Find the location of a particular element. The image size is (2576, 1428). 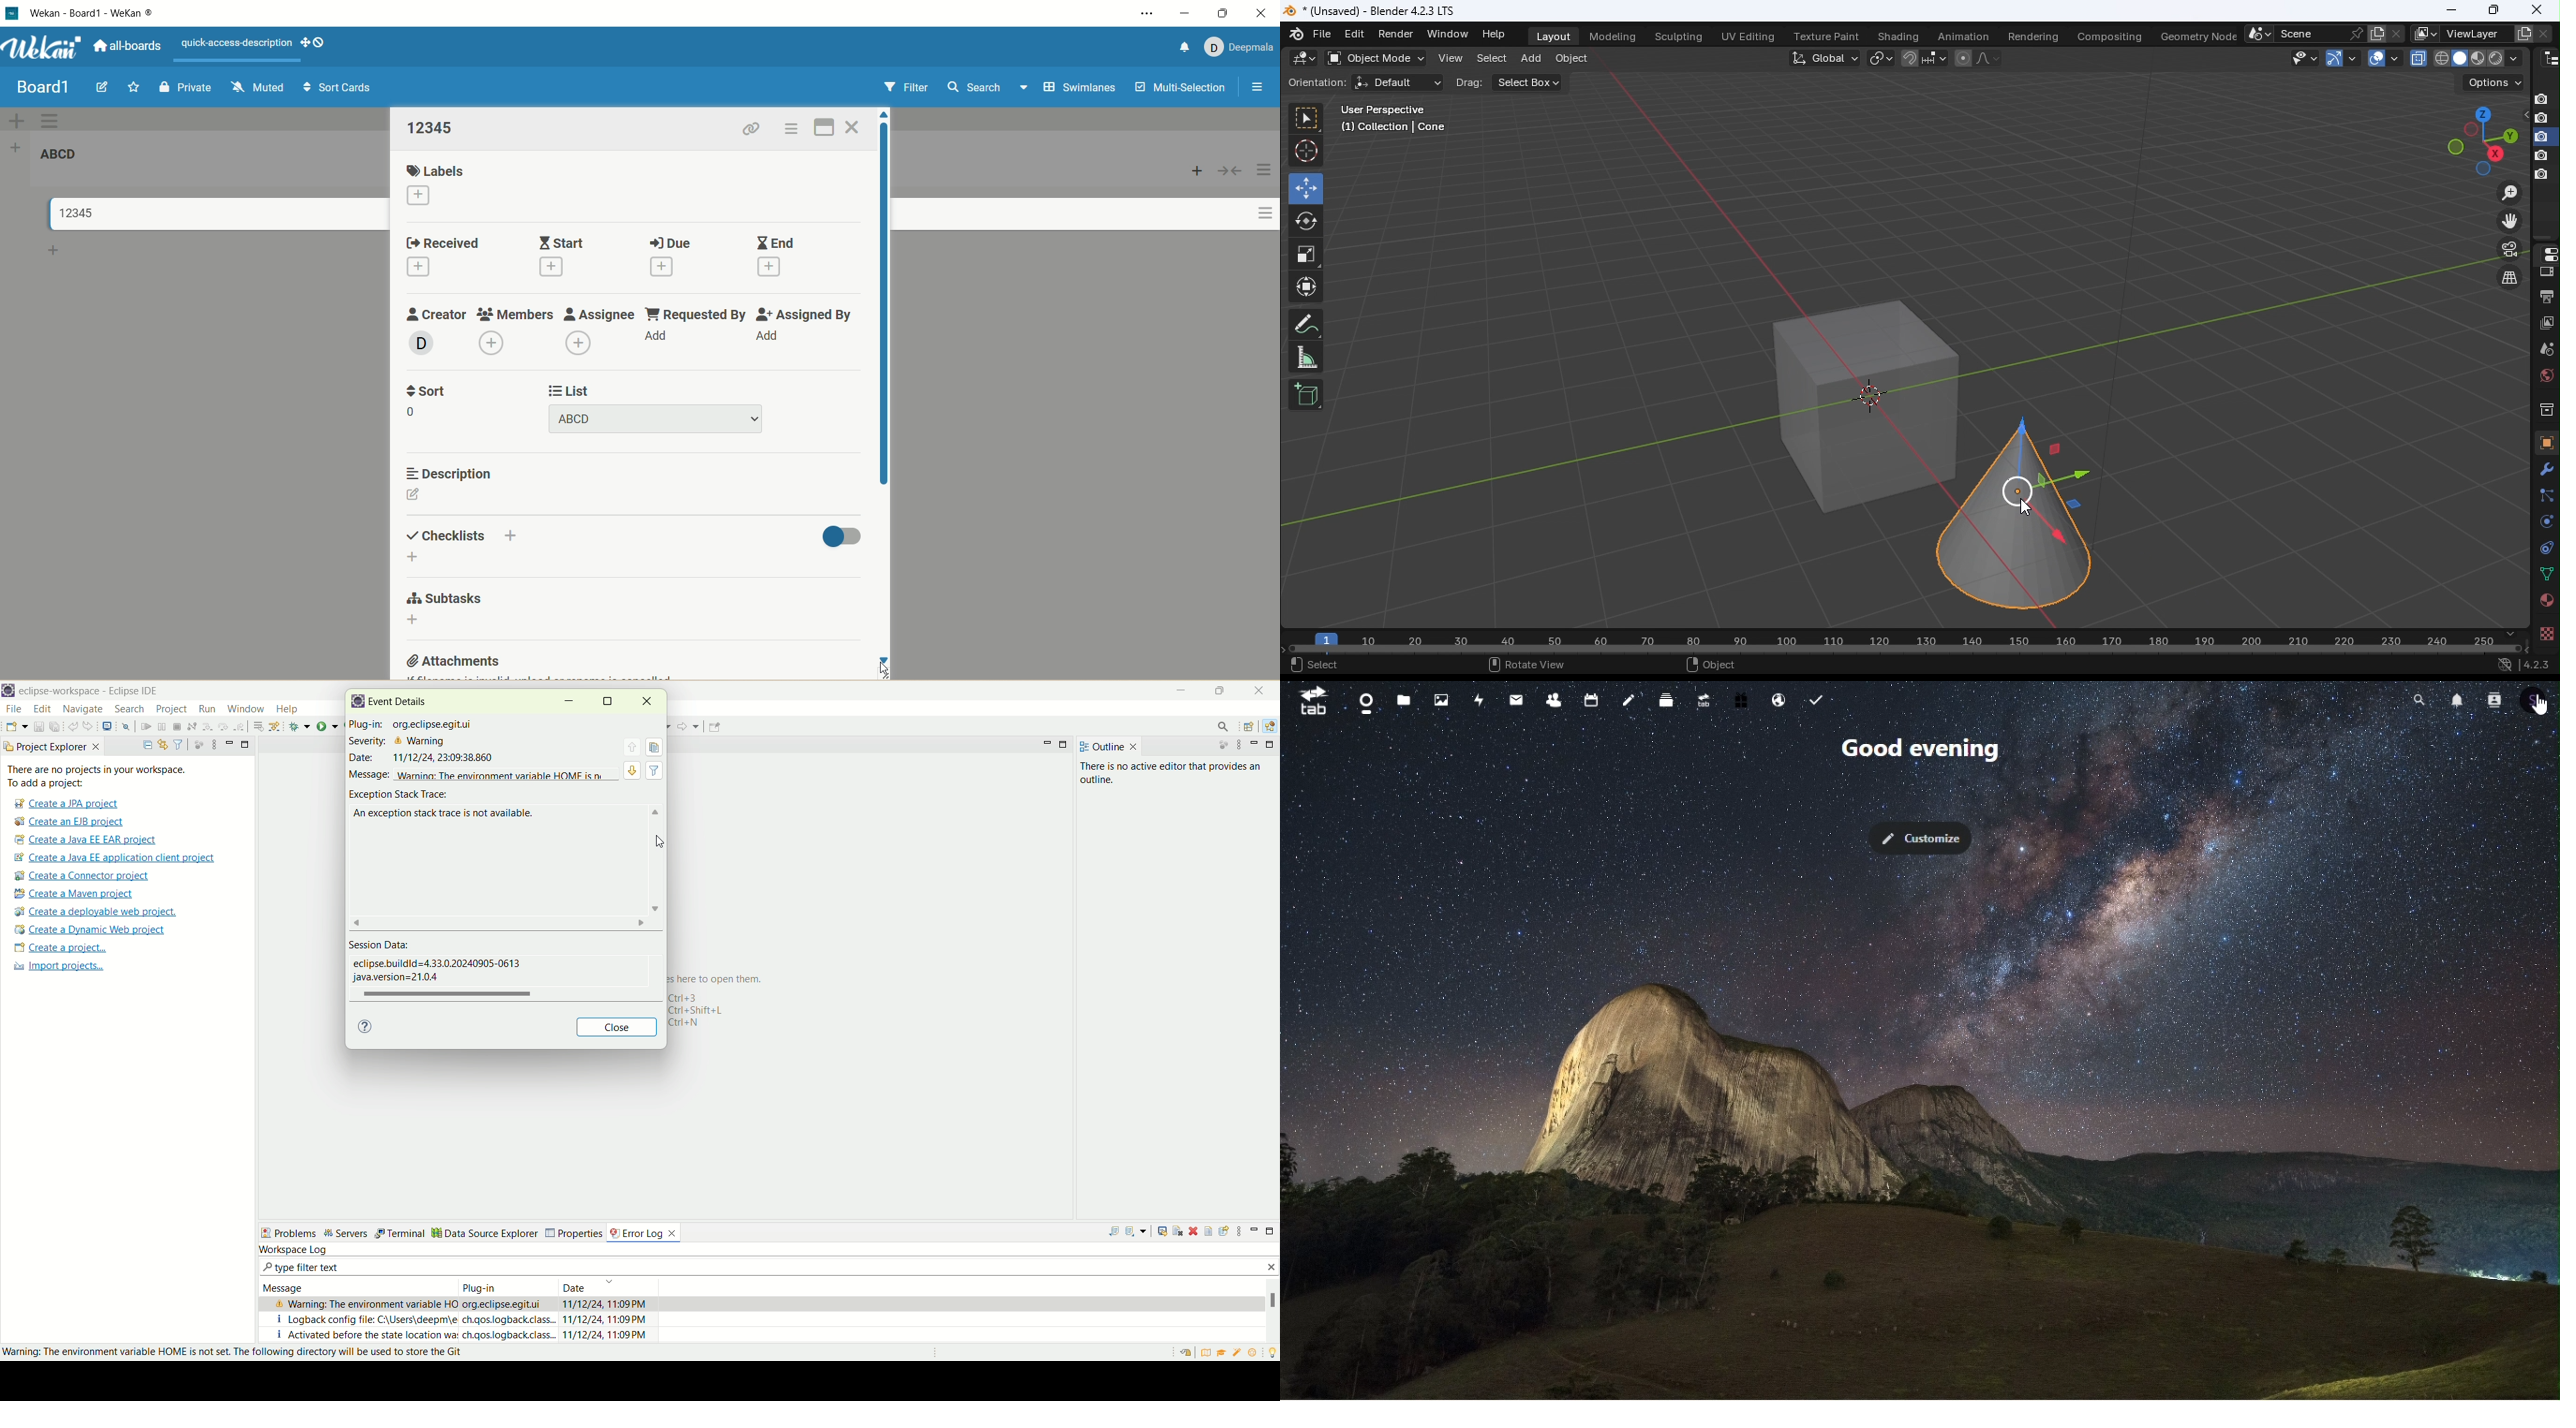

restore welcome is located at coordinates (1185, 1354).